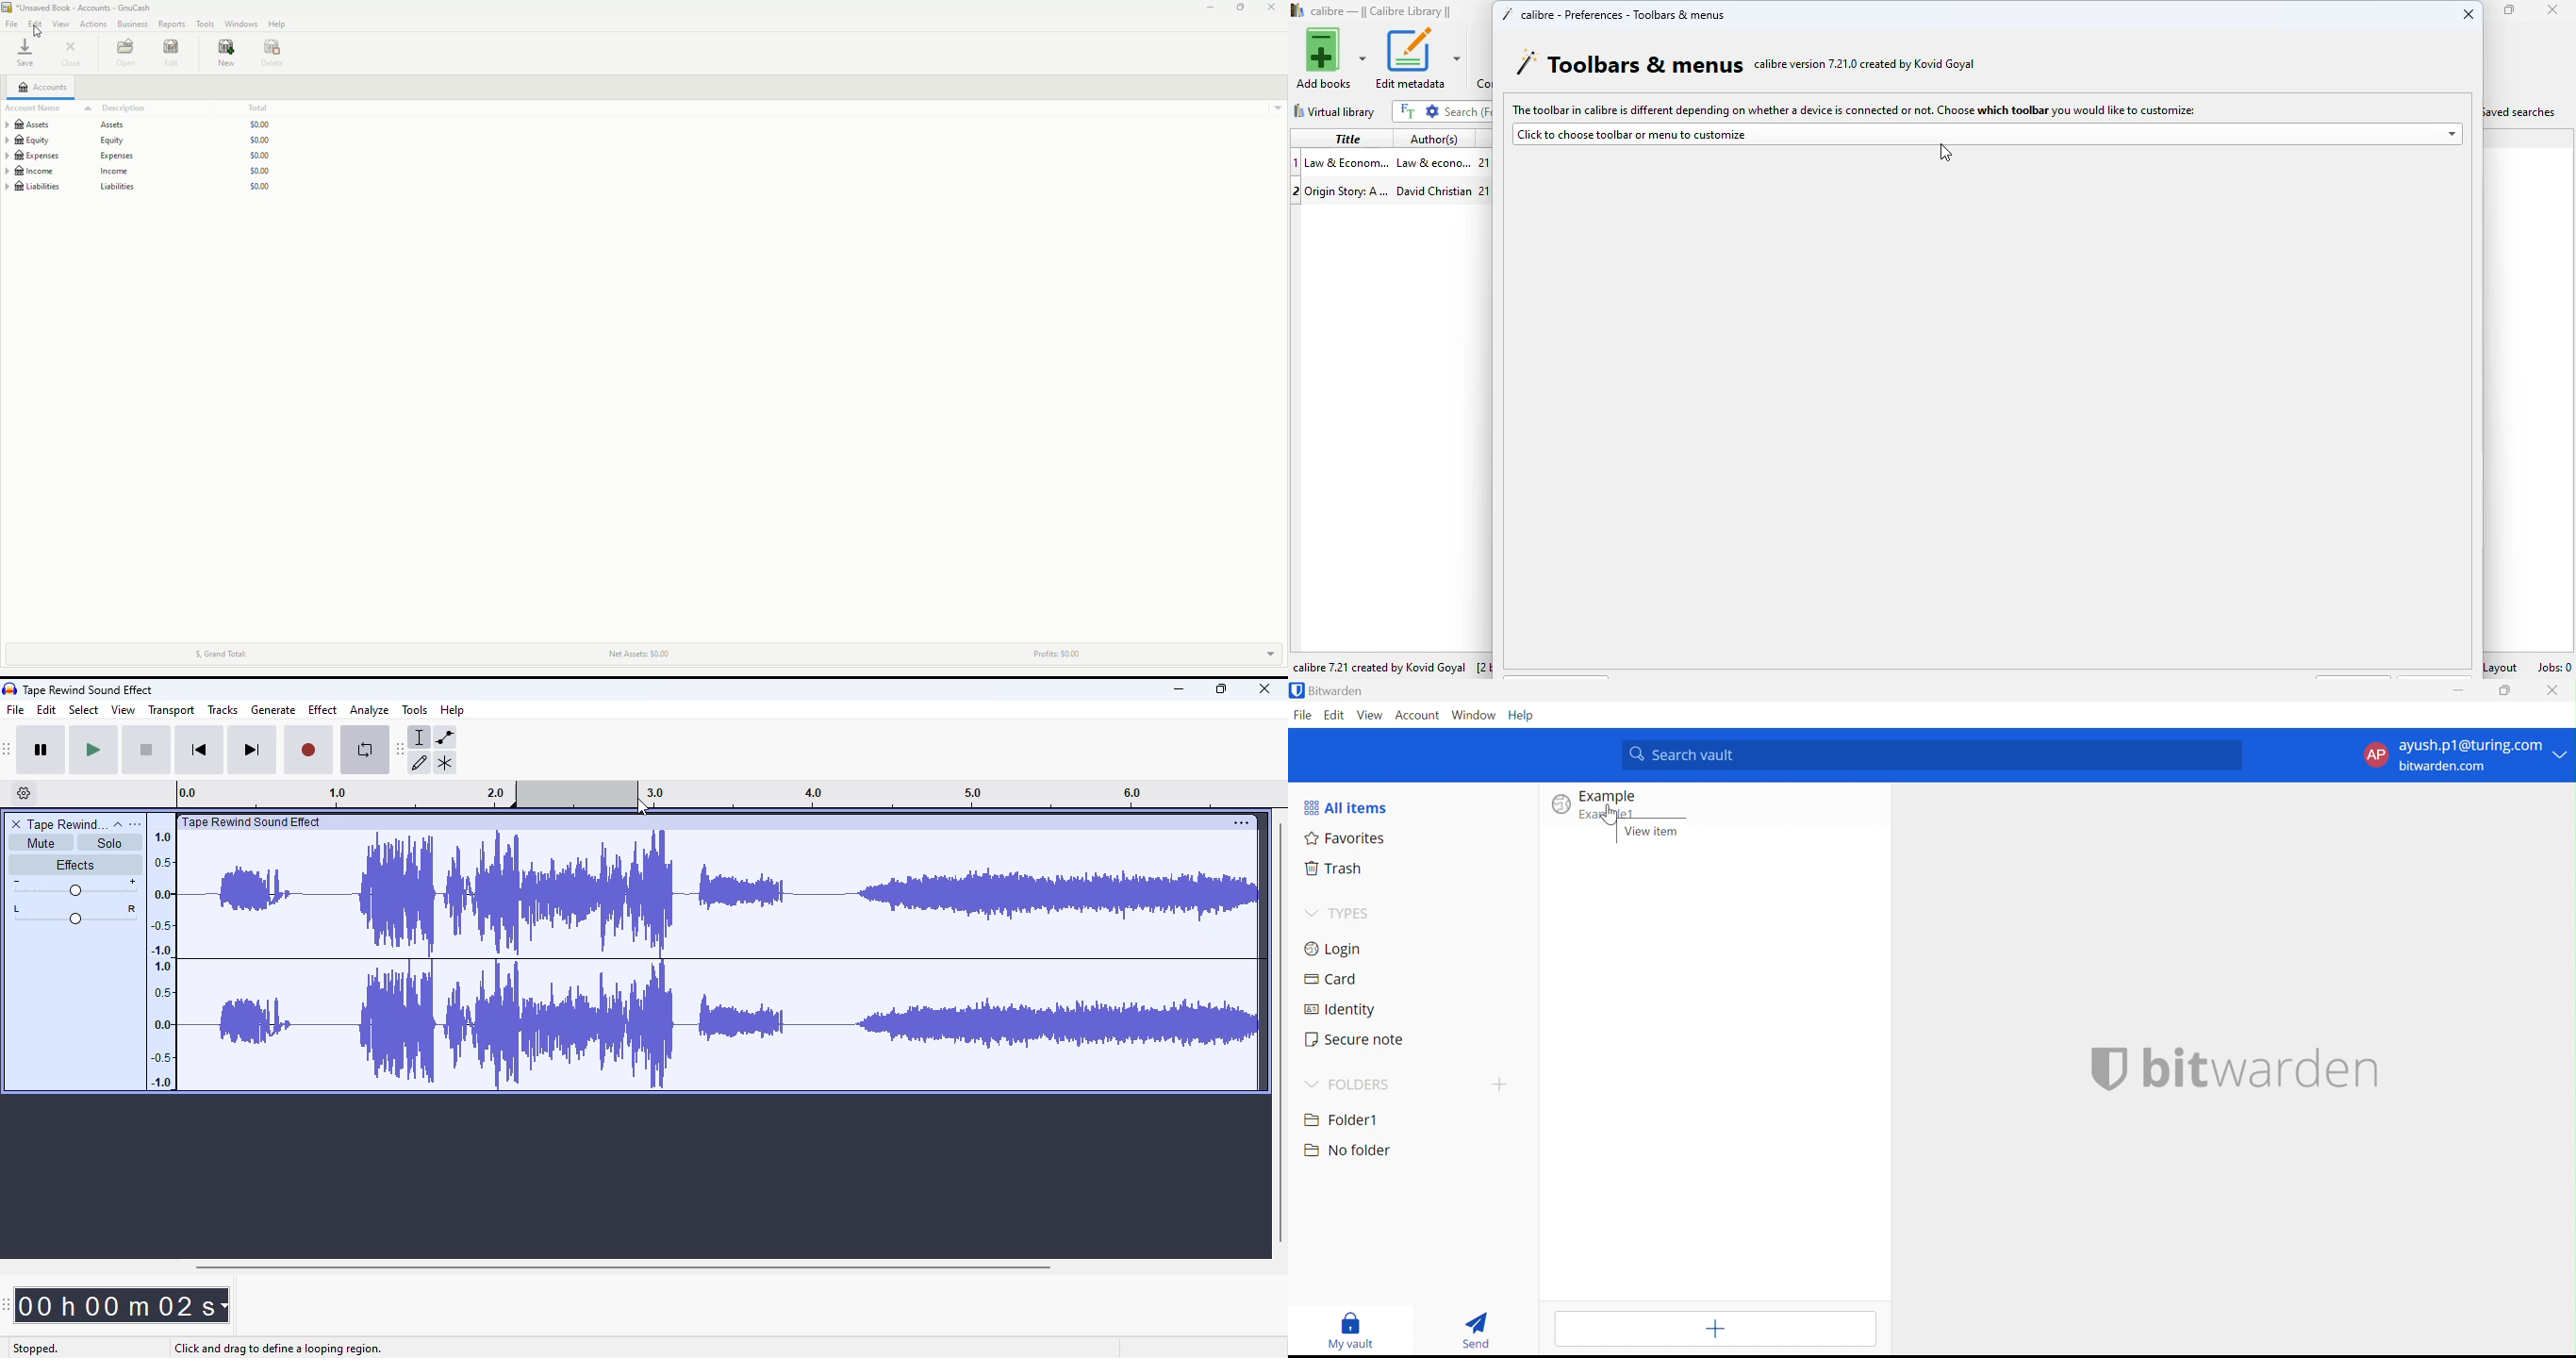 This screenshot has width=2576, height=1372. Describe the element at coordinates (1330, 692) in the screenshot. I see `Bitwarden` at that location.